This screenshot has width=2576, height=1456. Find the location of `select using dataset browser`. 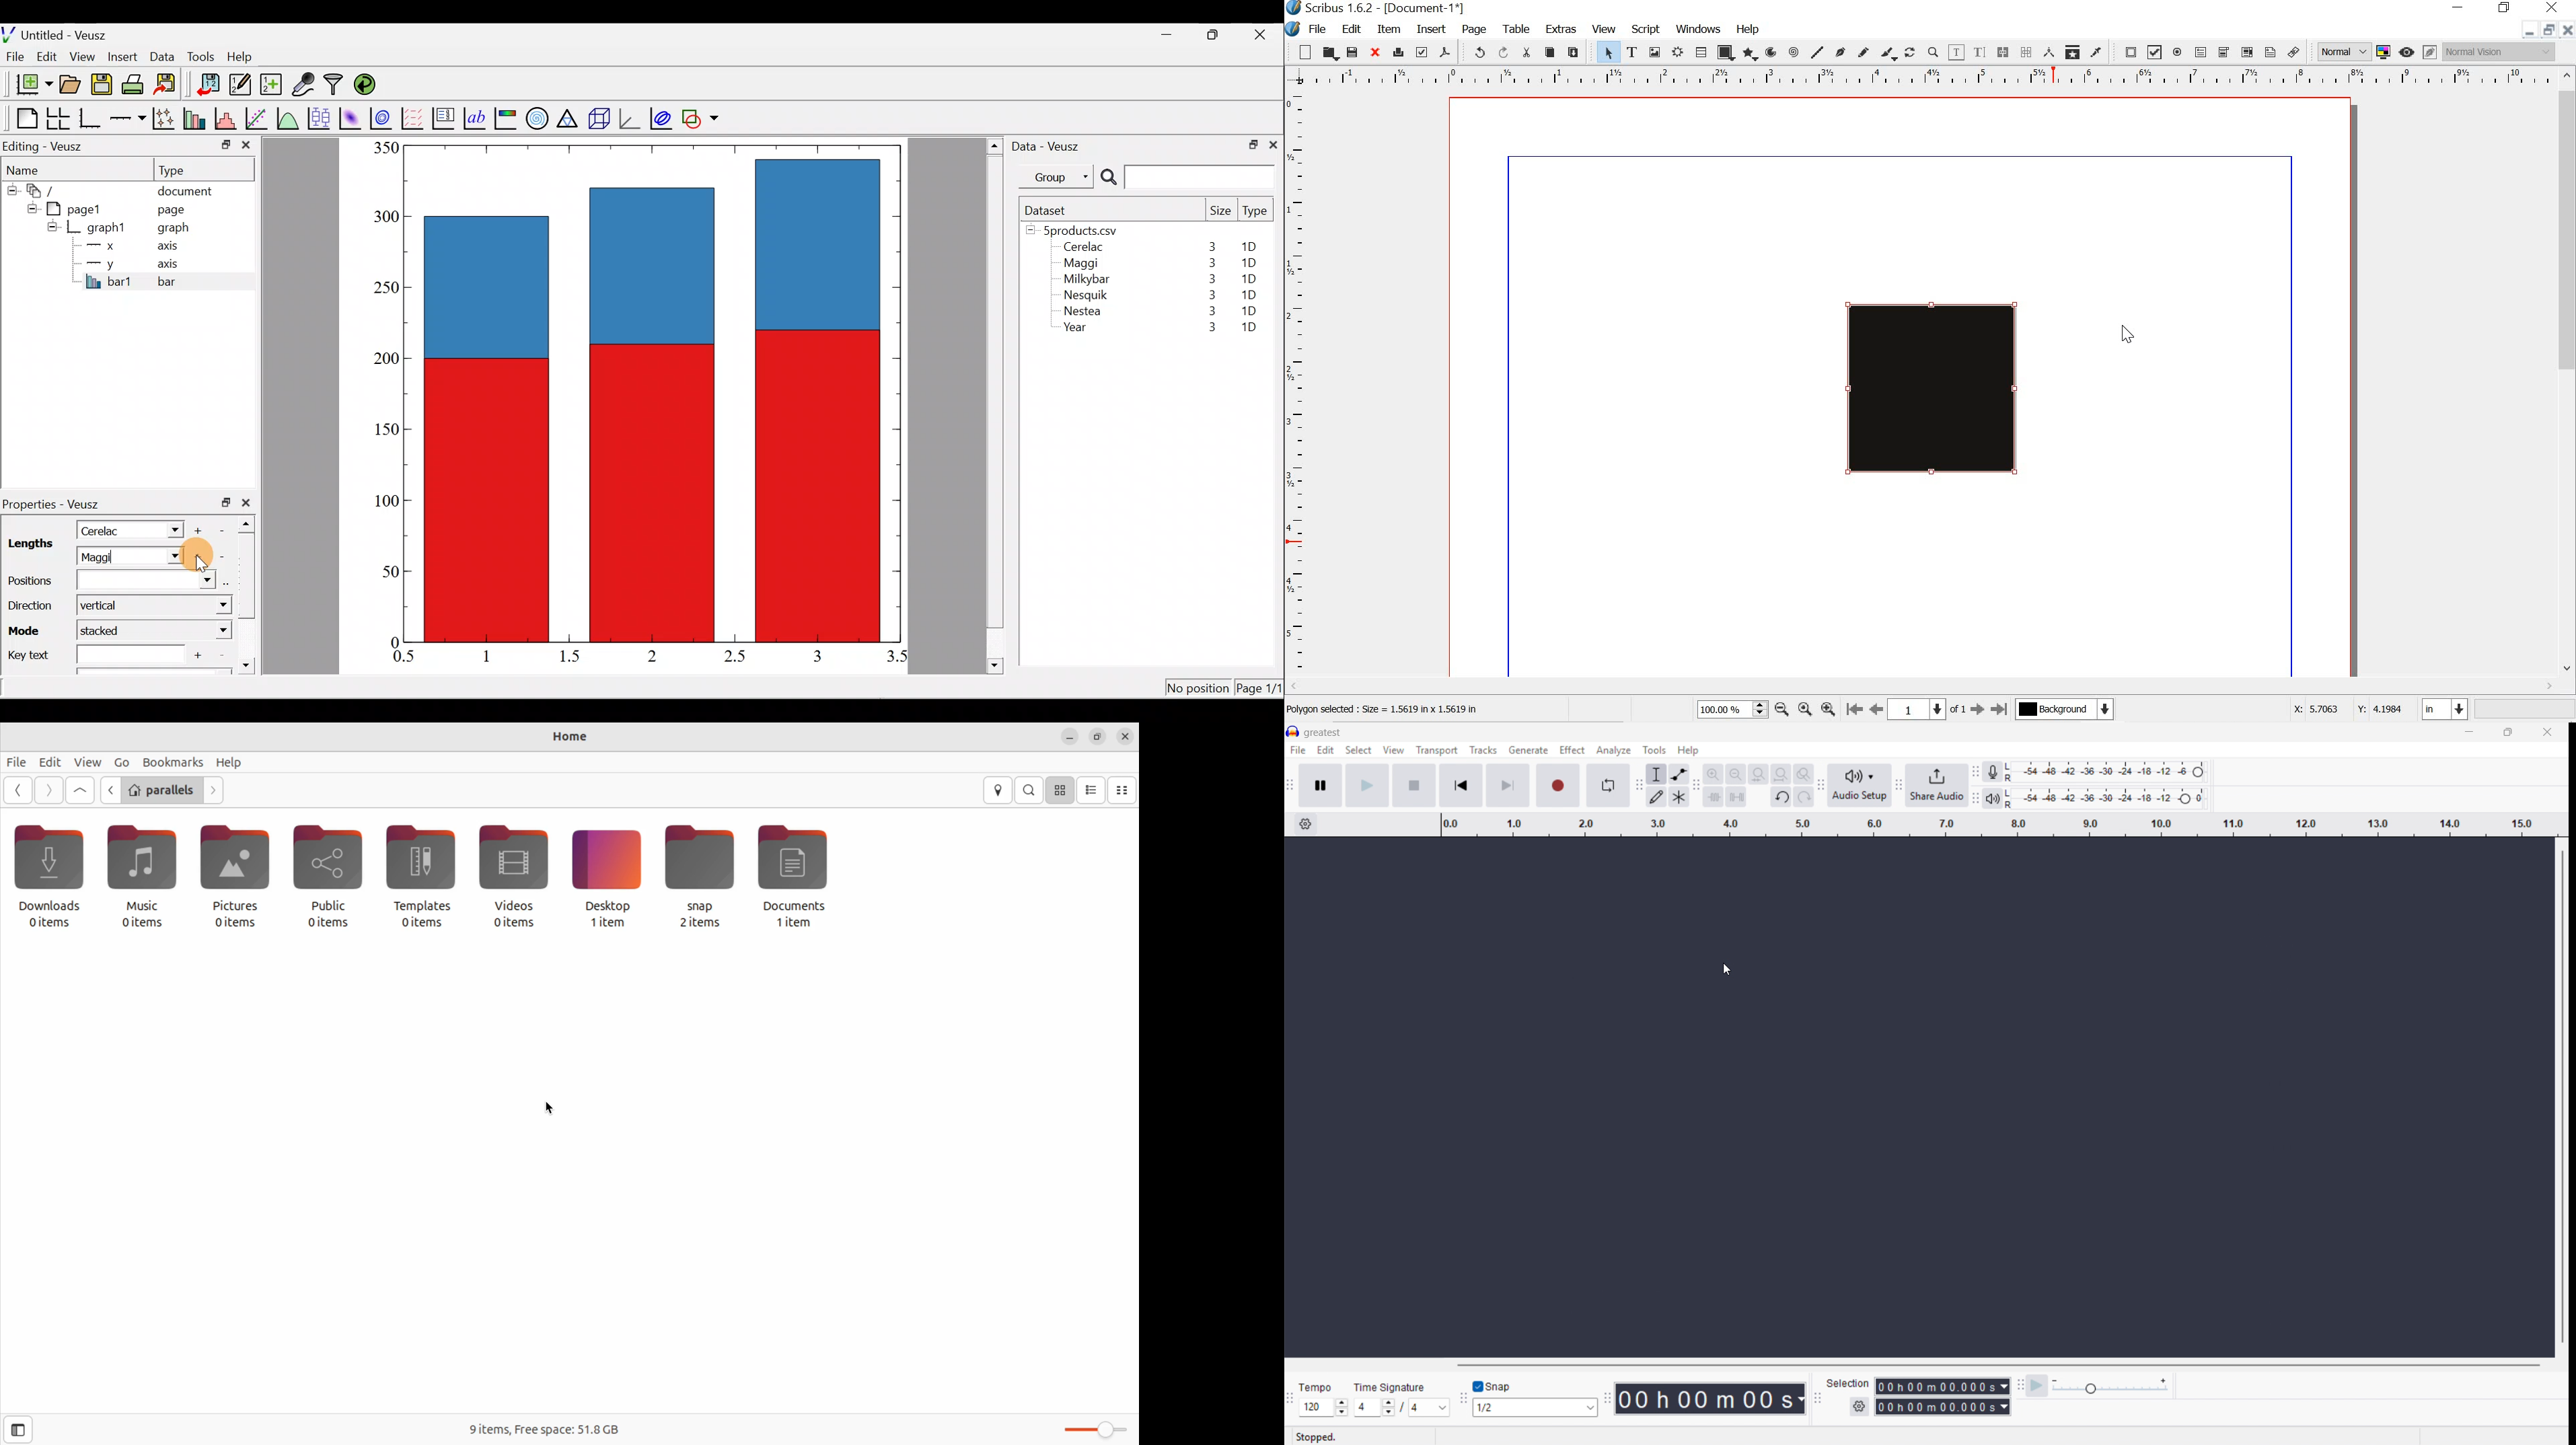

select using dataset browser is located at coordinates (229, 583).